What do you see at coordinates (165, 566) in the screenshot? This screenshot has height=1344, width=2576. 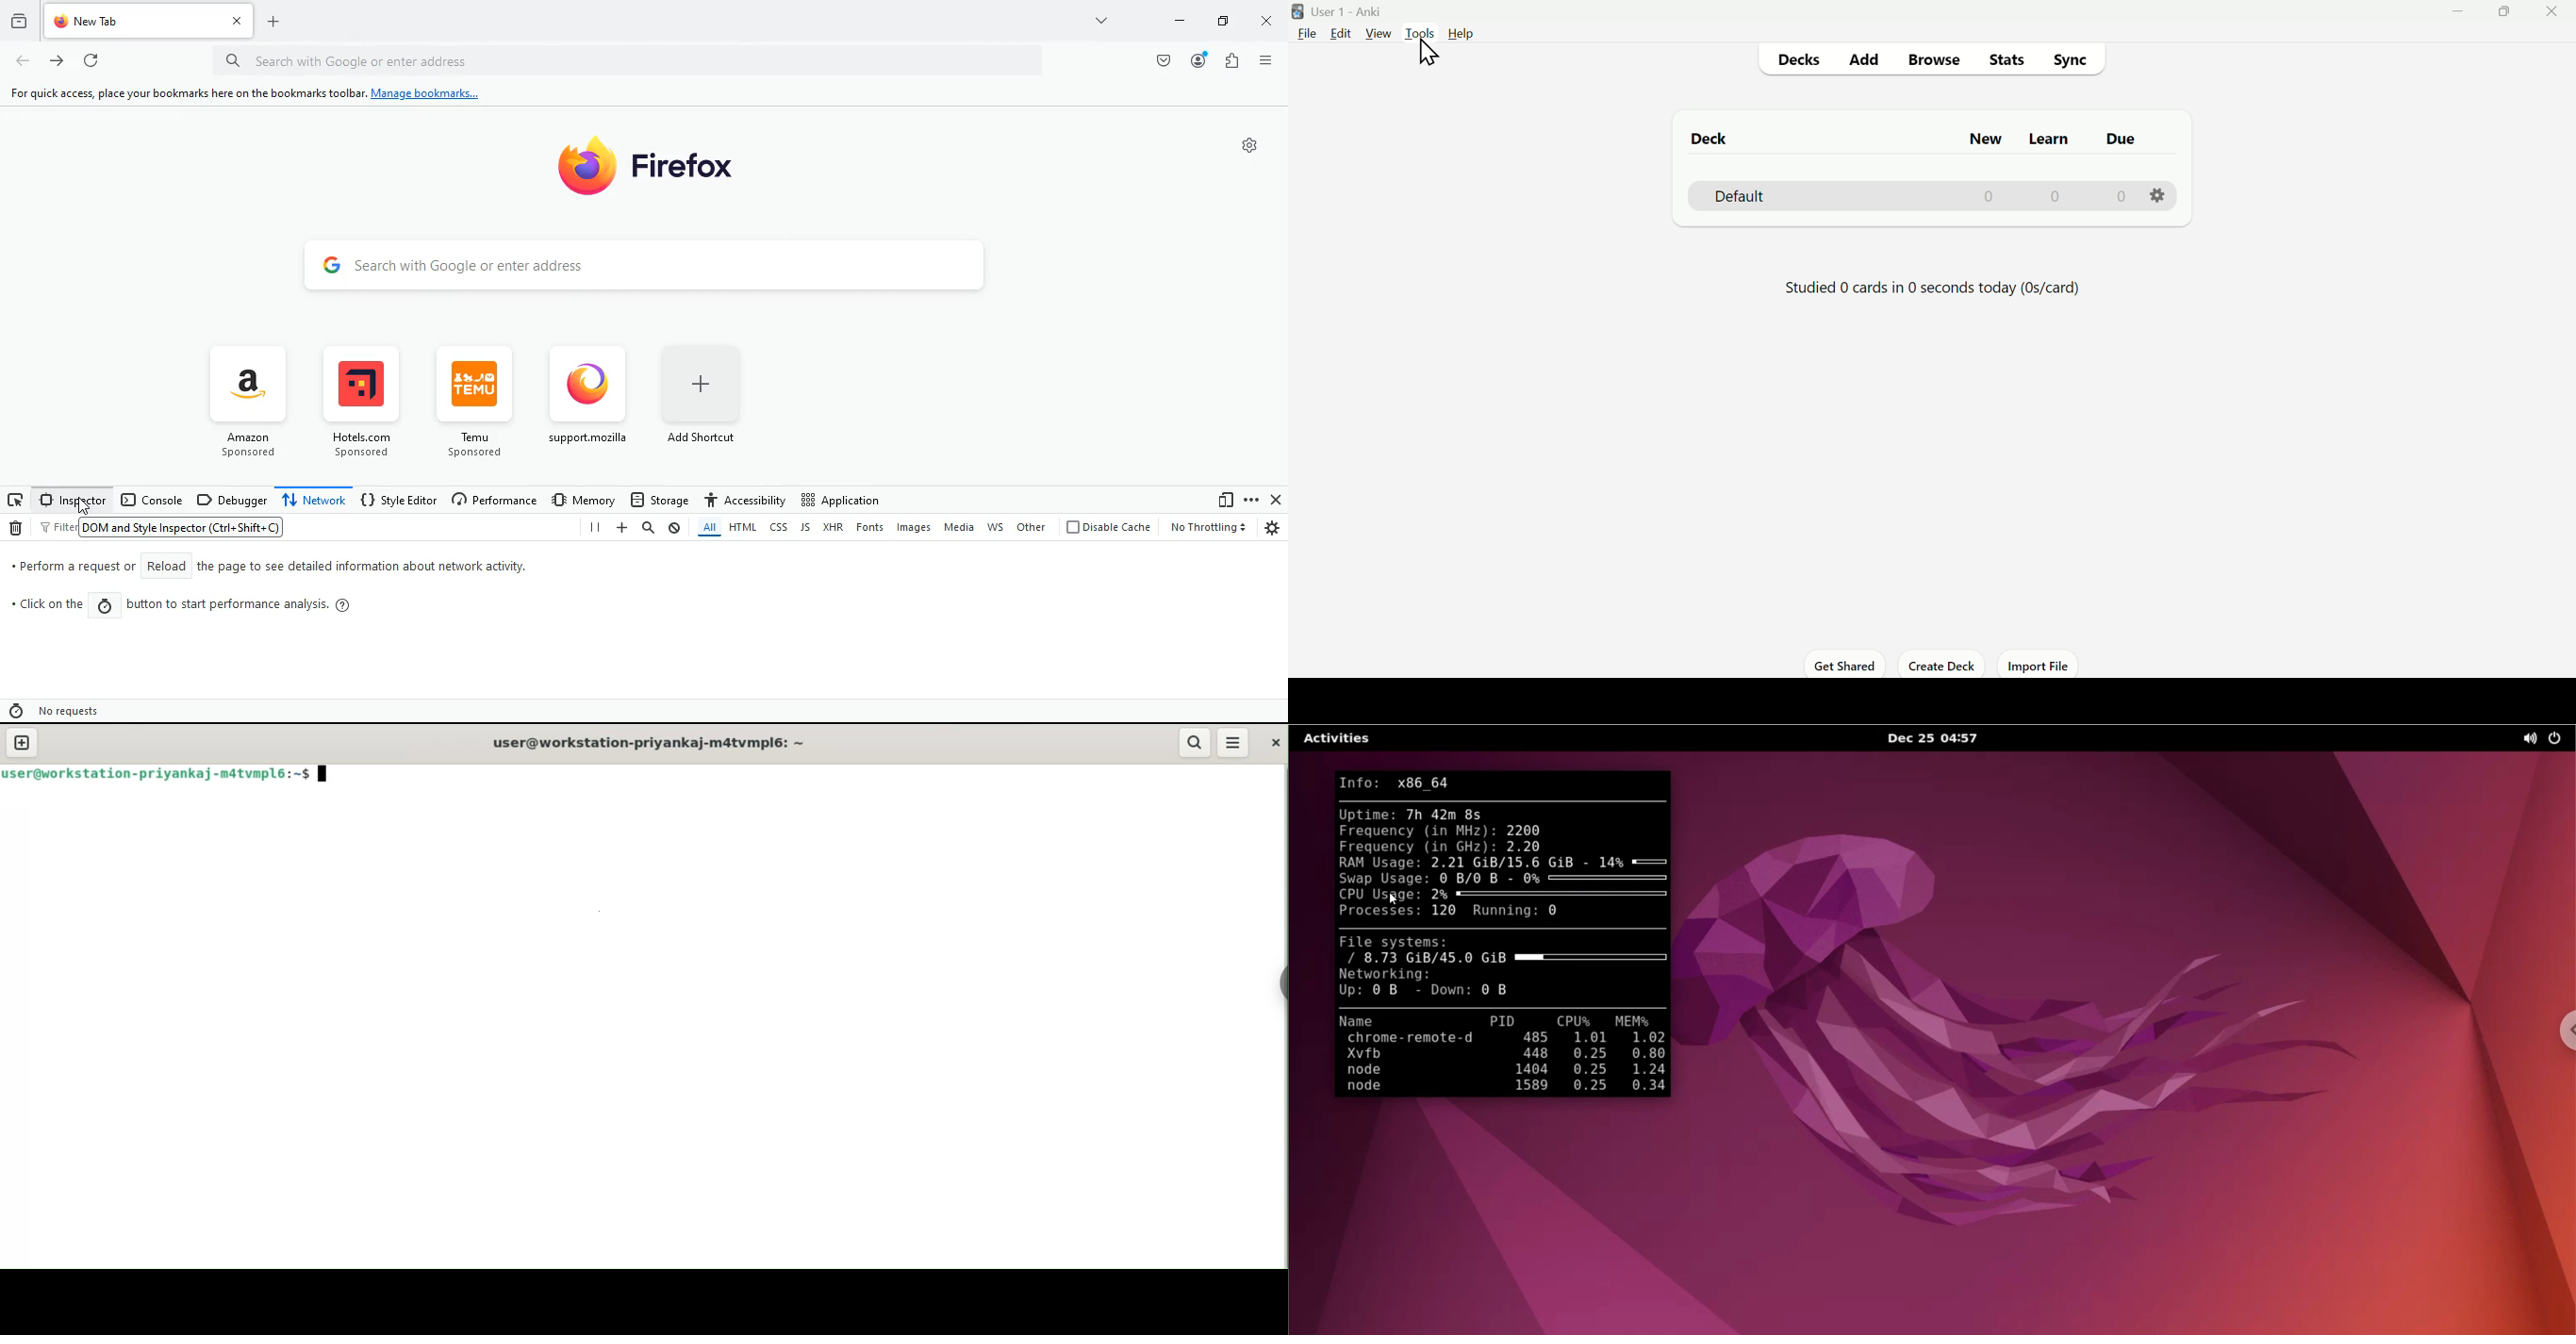 I see `Reload` at bounding box center [165, 566].